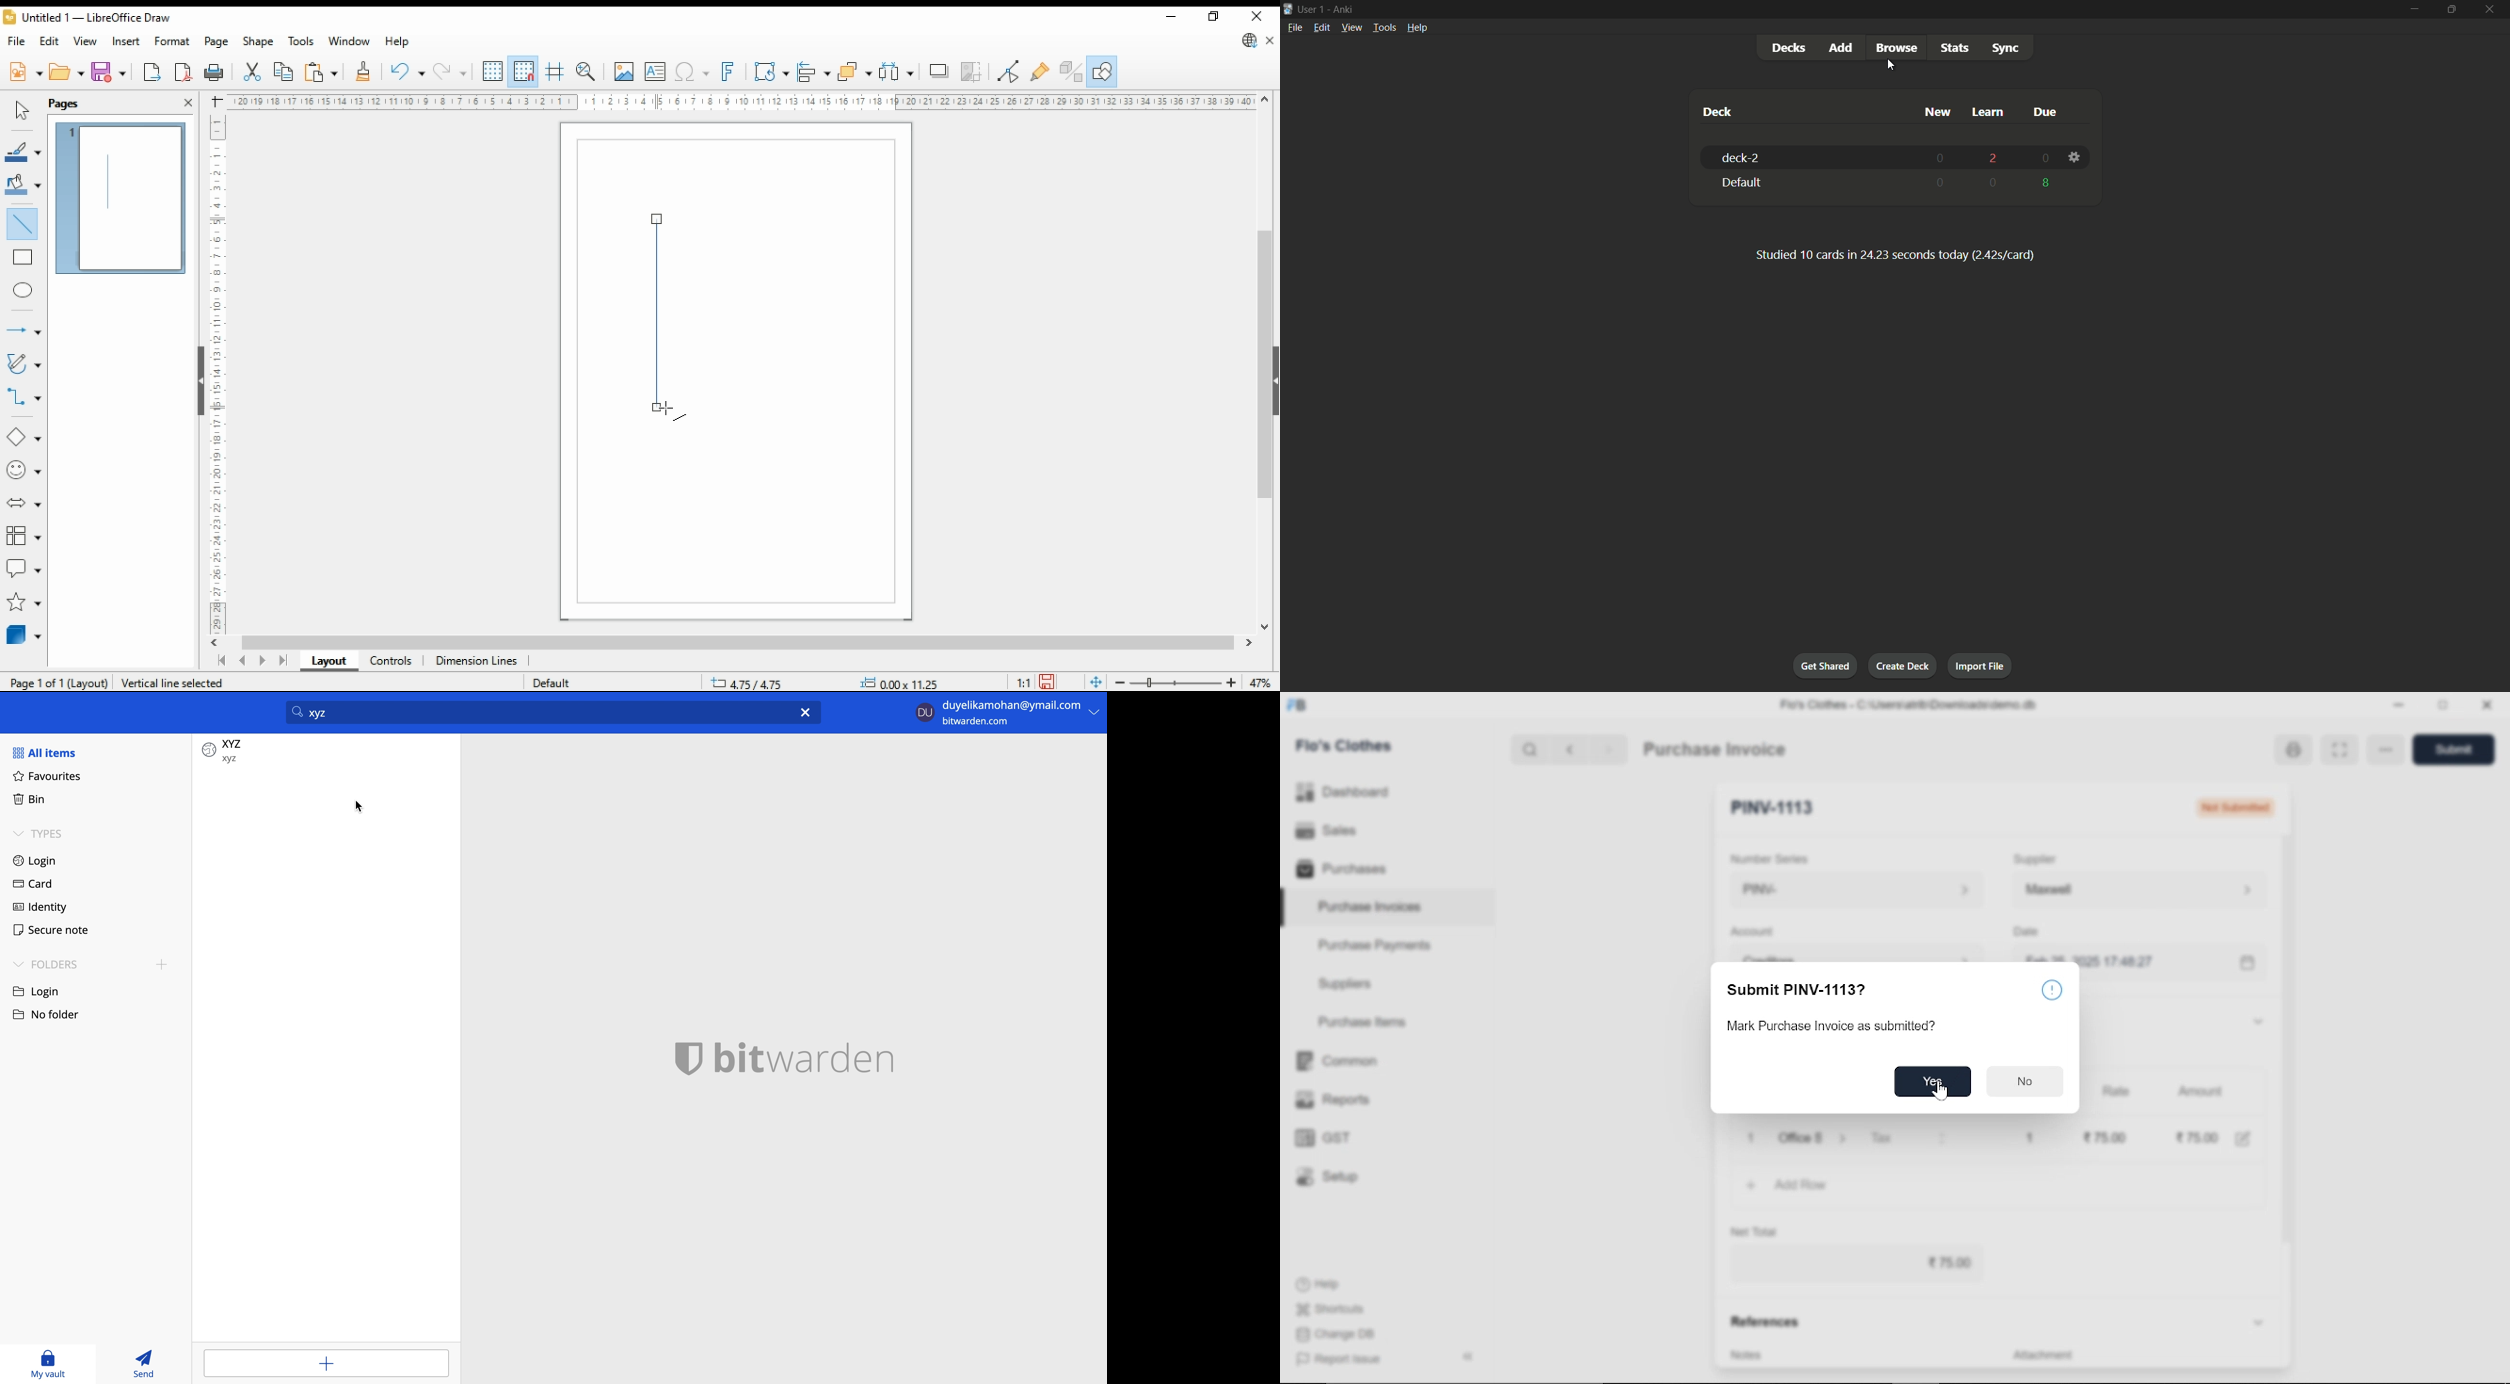 The image size is (2520, 1400). What do you see at coordinates (126, 41) in the screenshot?
I see `insert` at bounding box center [126, 41].